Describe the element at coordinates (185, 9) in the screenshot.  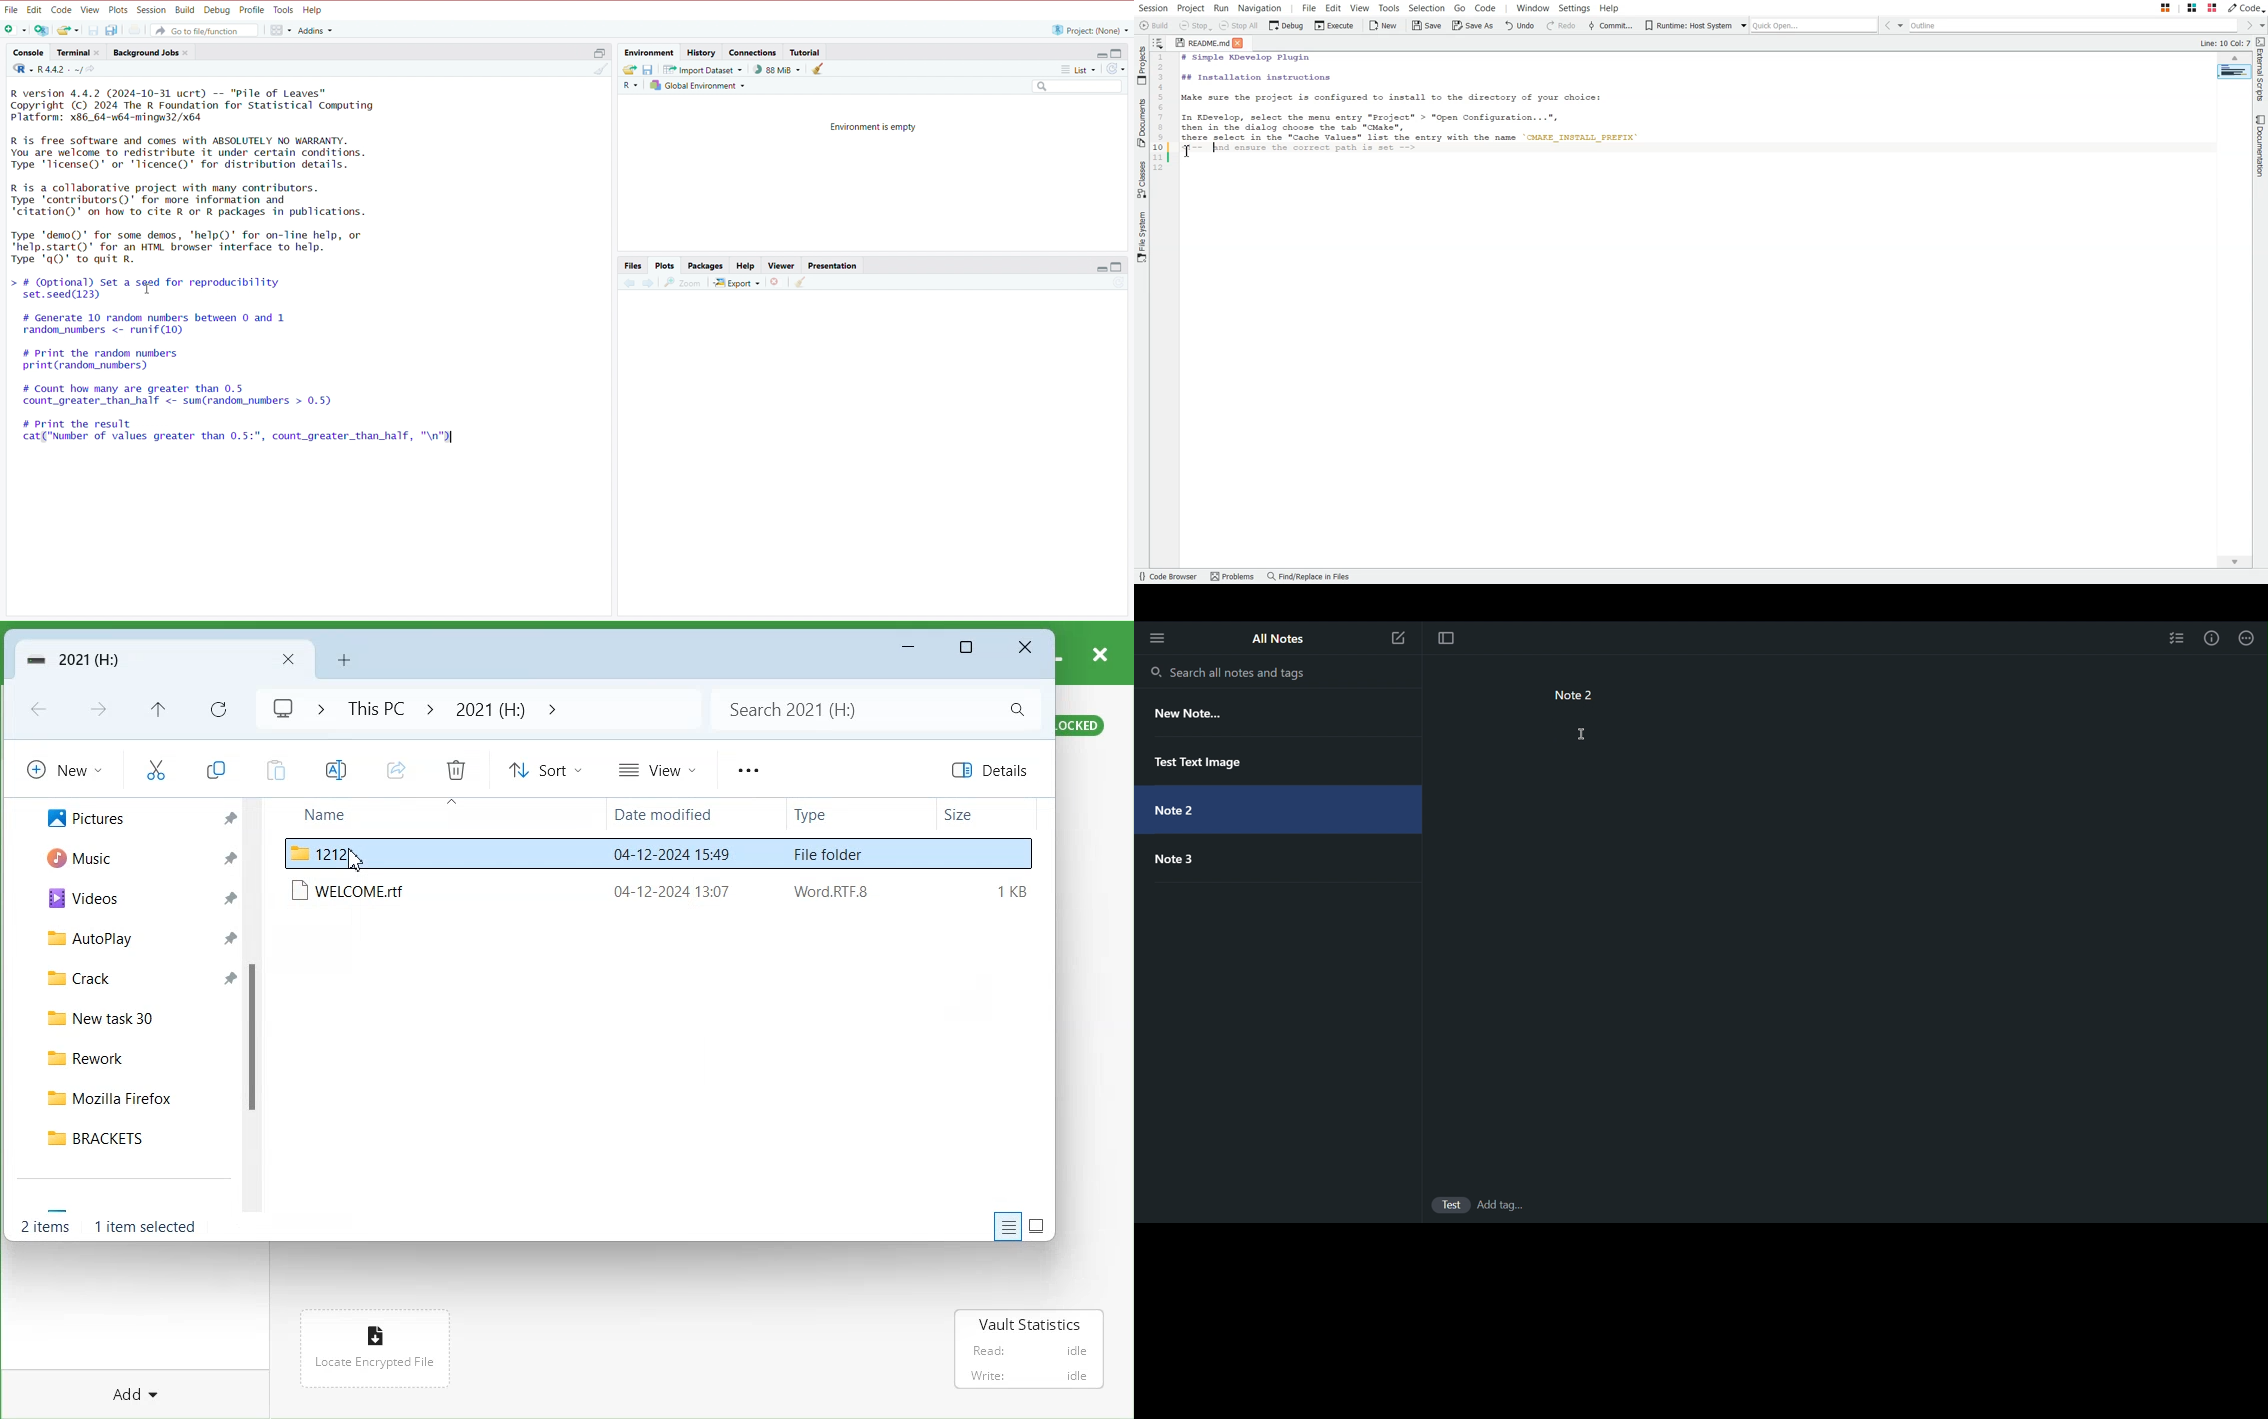
I see `Build` at that location.